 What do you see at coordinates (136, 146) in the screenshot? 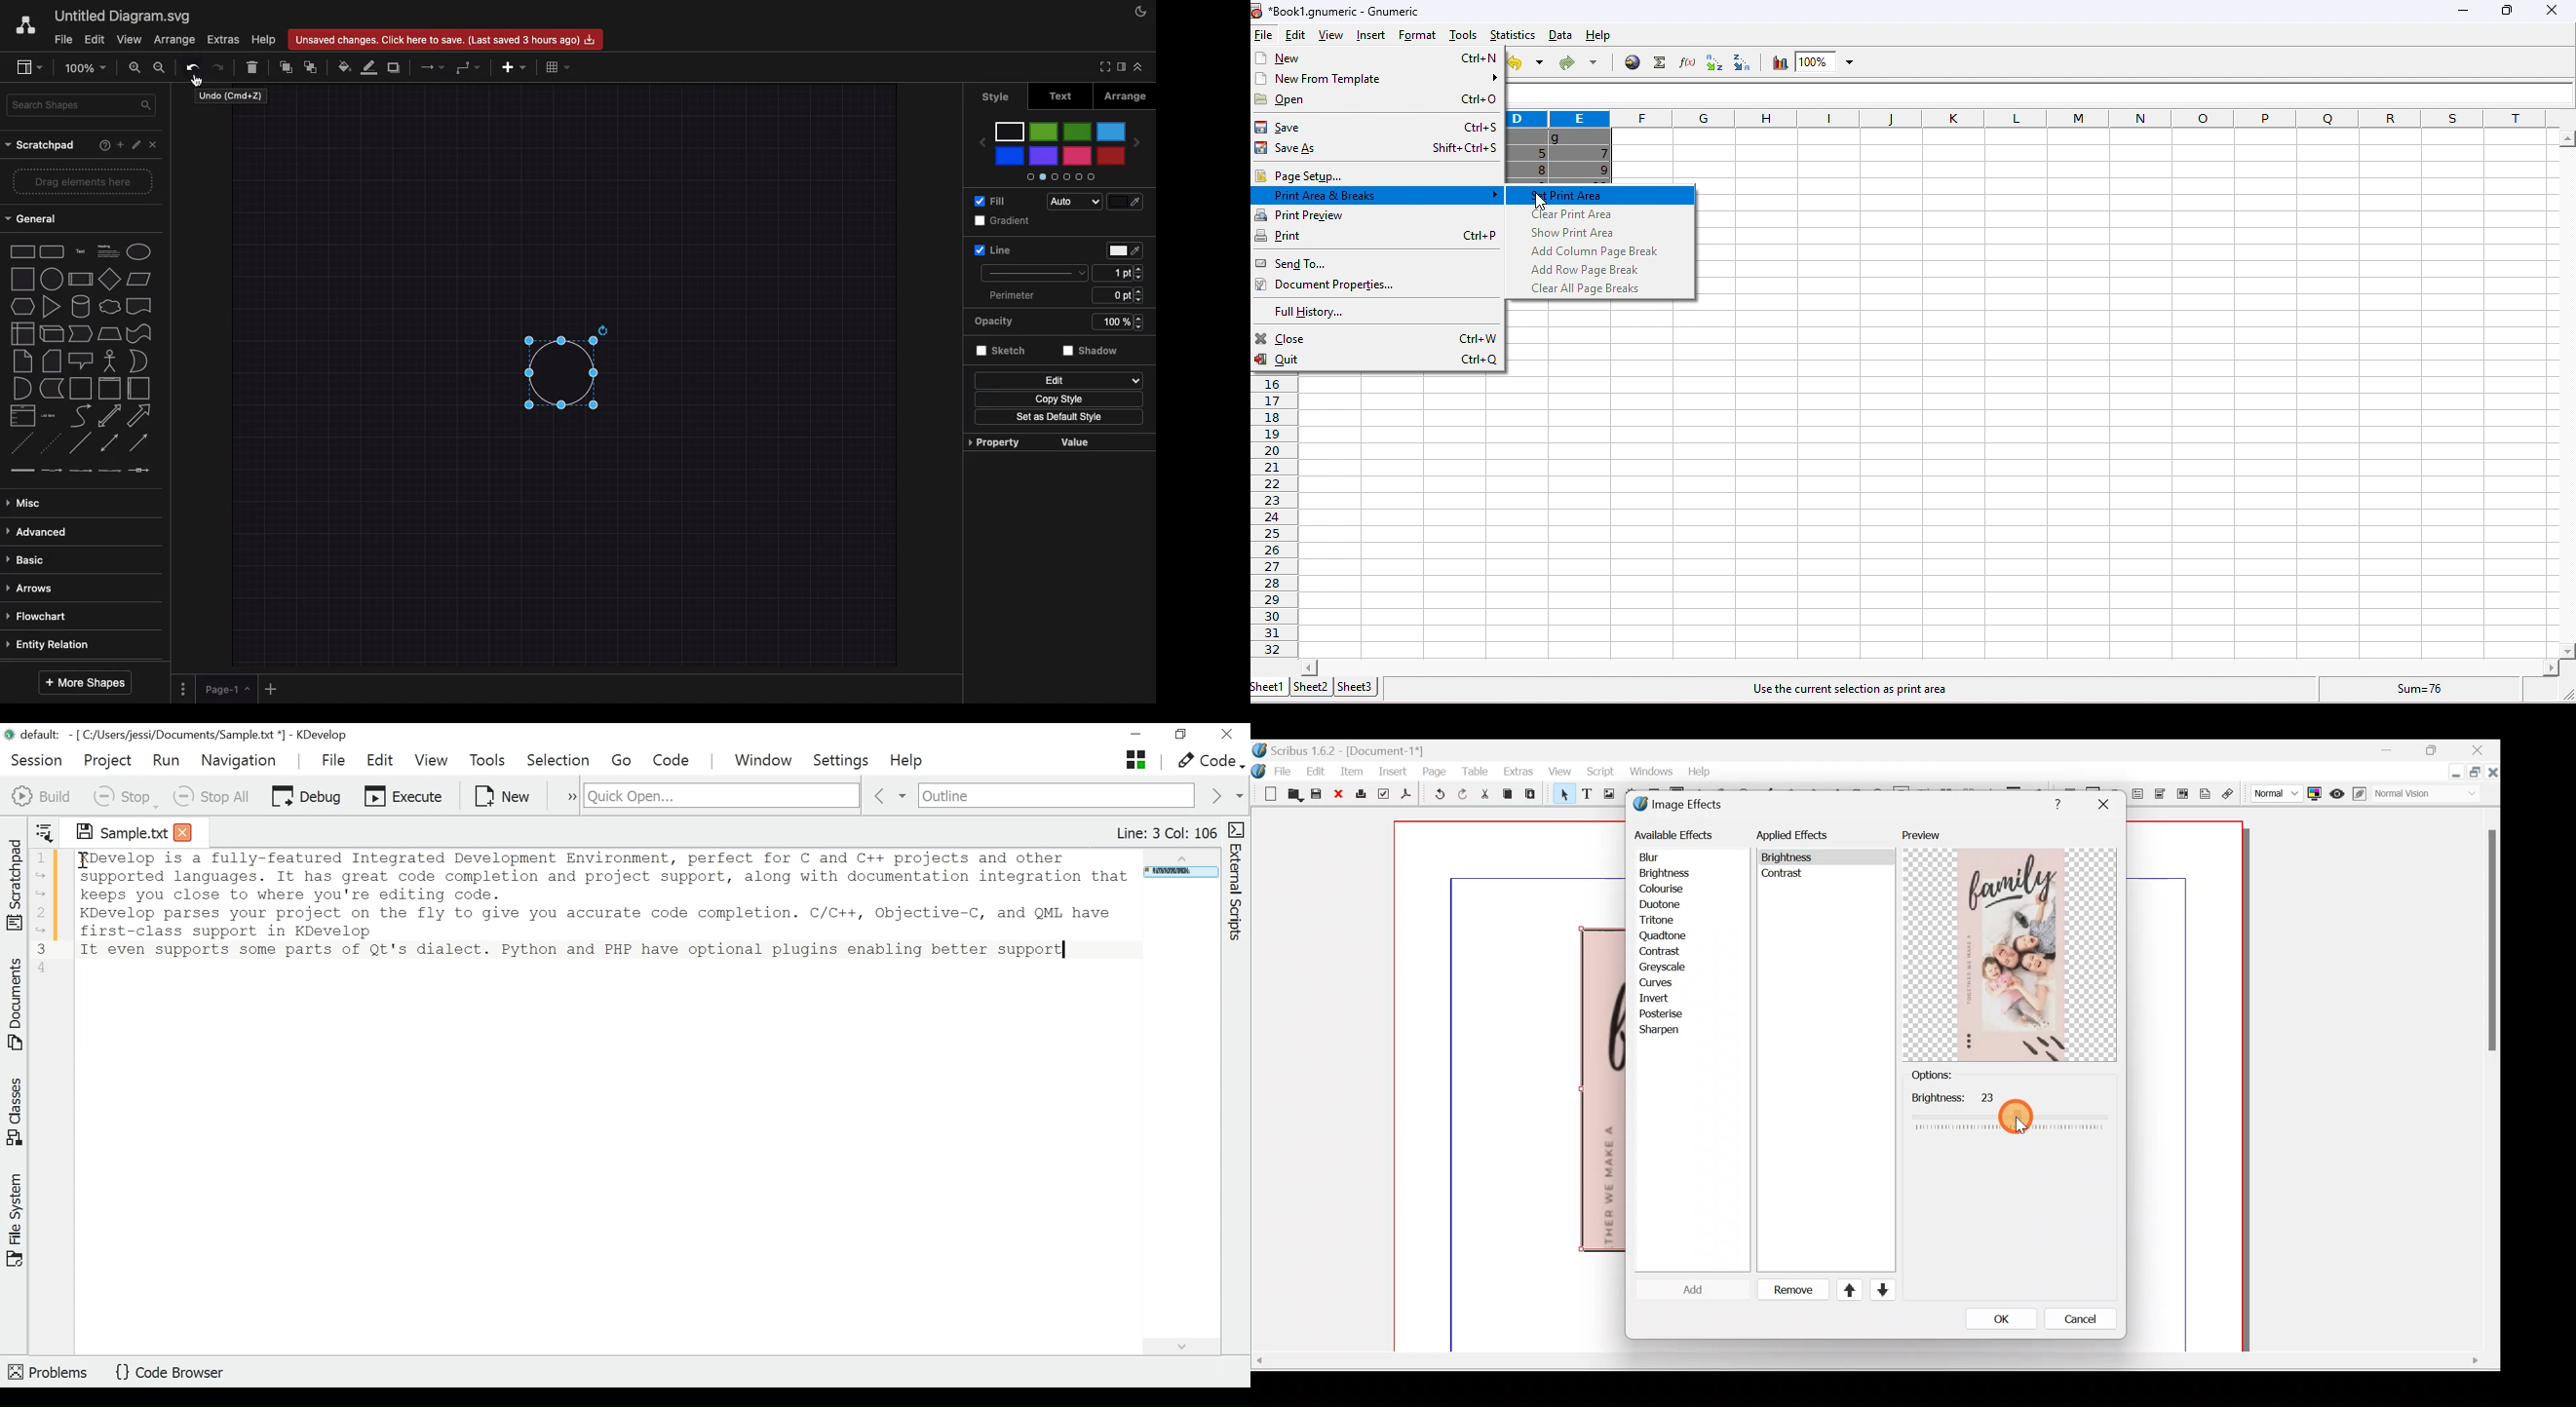
I see `Edit` at bounding box center [136, 146].